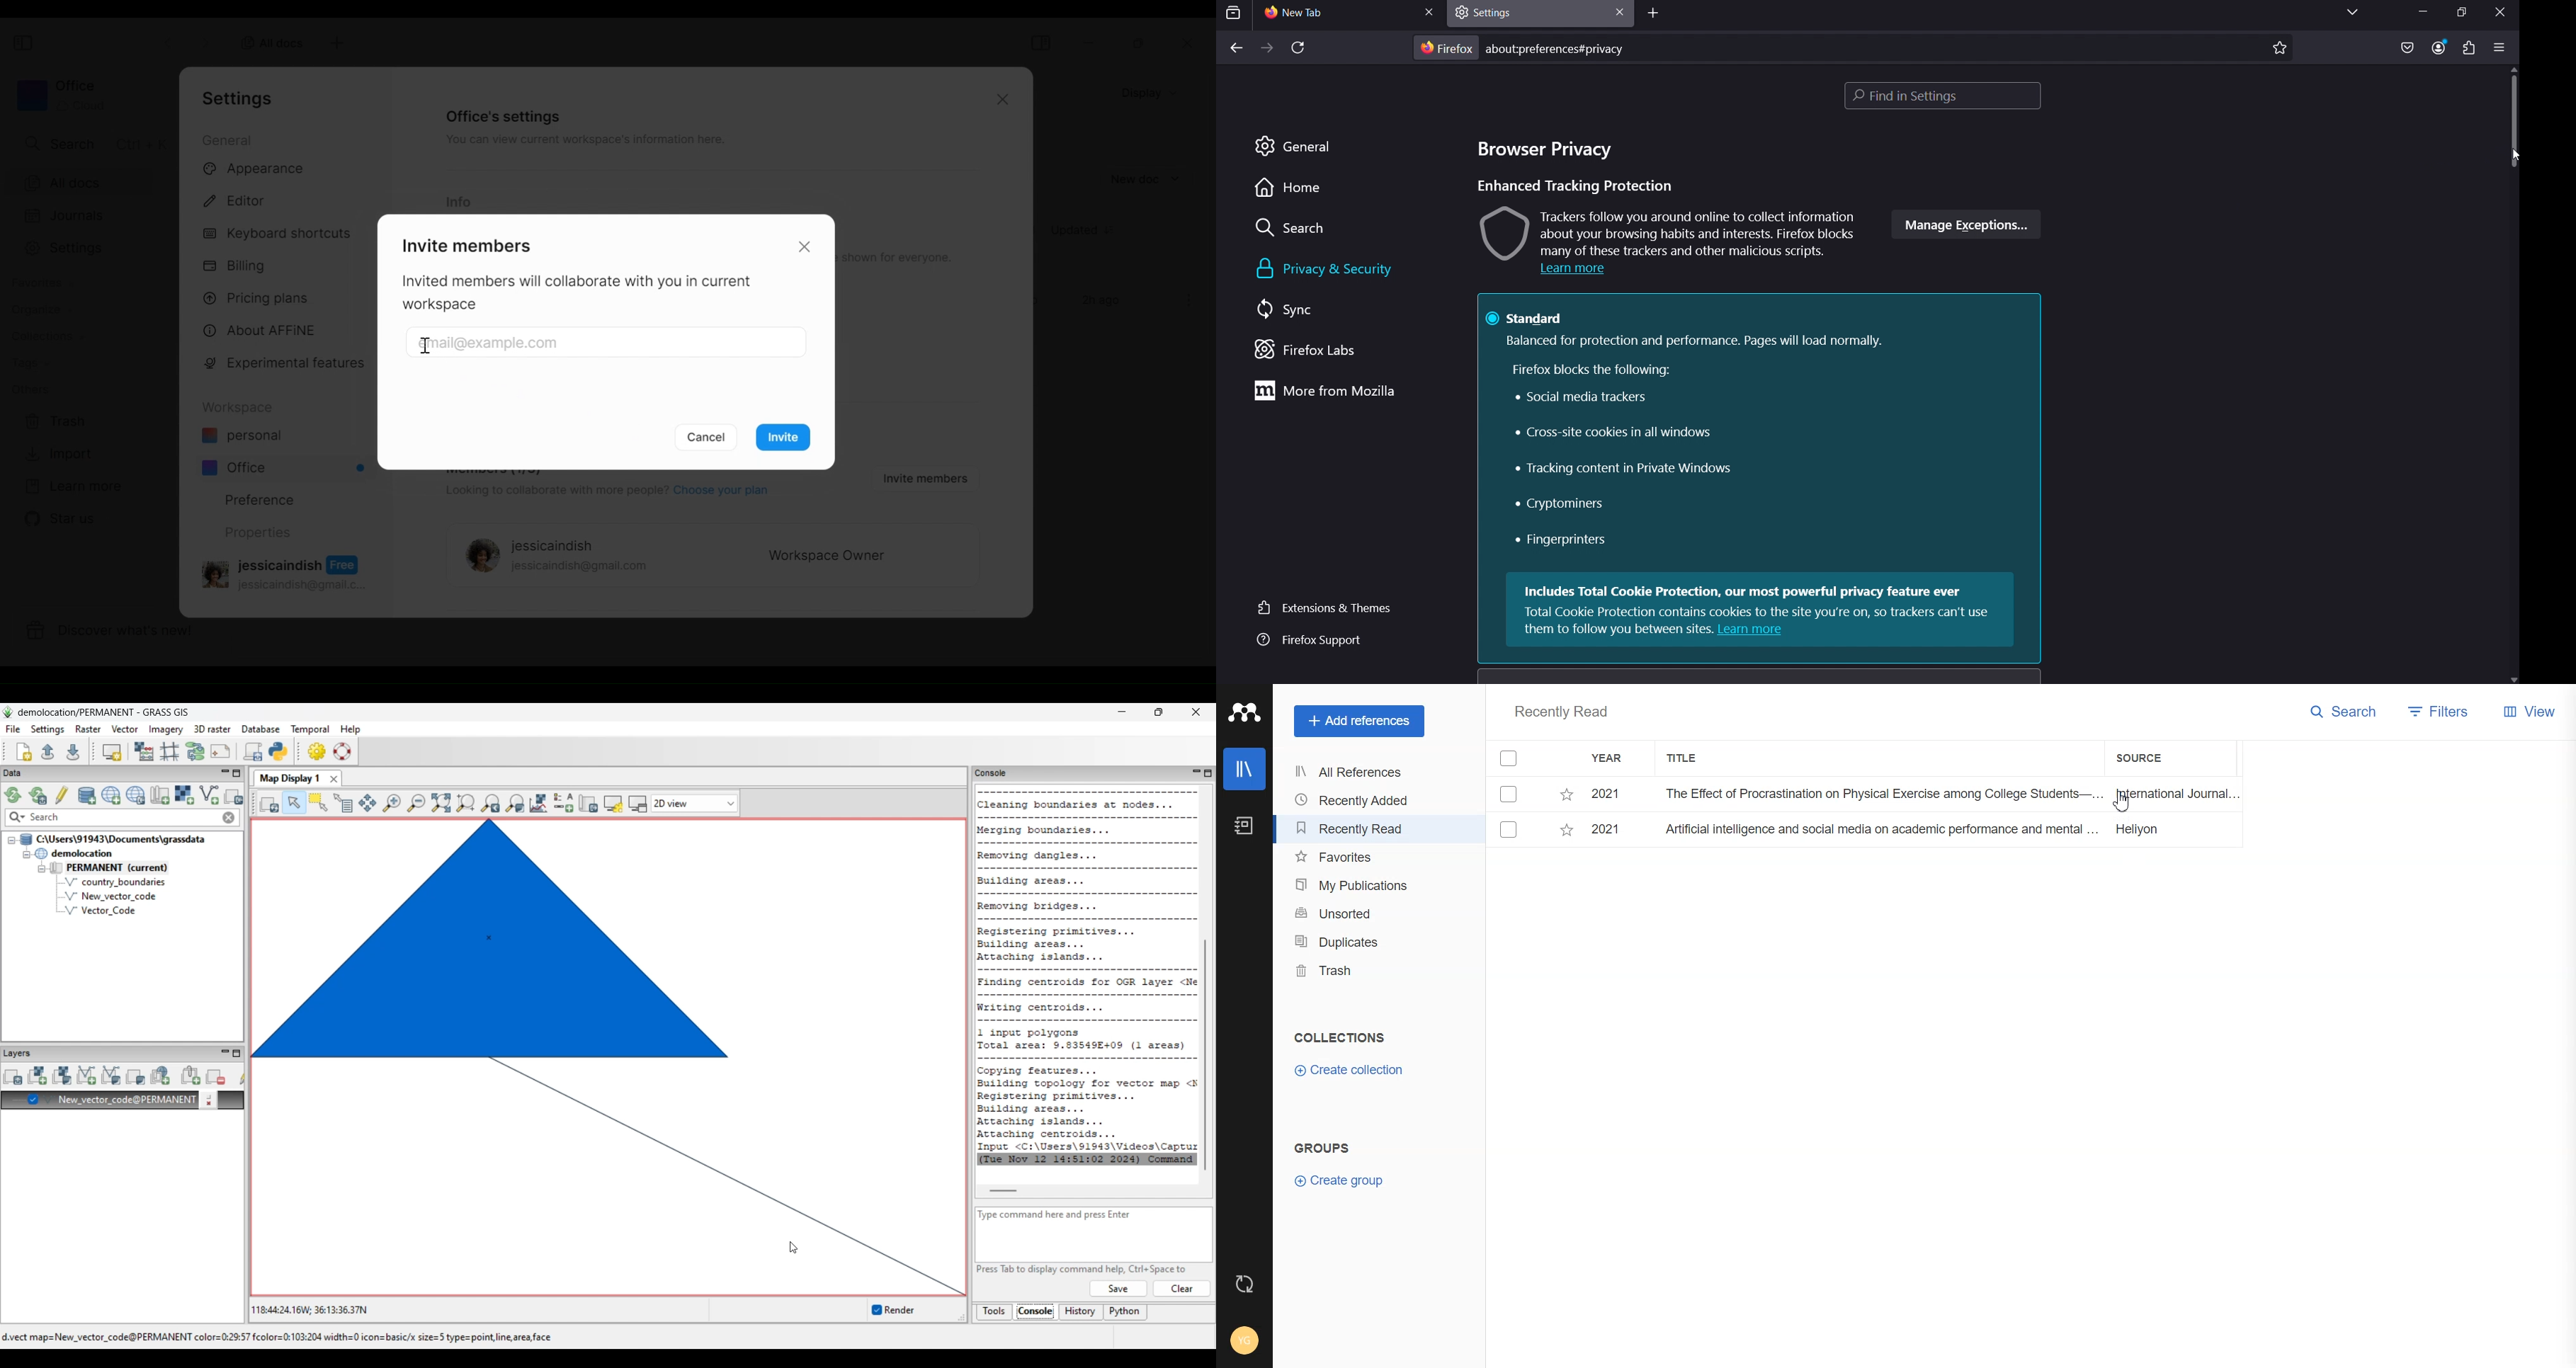 This screenshot has height=1372, width=2576. Describe the element at coordinates (2439, 46) in the screenshot. I see `account` at that location.